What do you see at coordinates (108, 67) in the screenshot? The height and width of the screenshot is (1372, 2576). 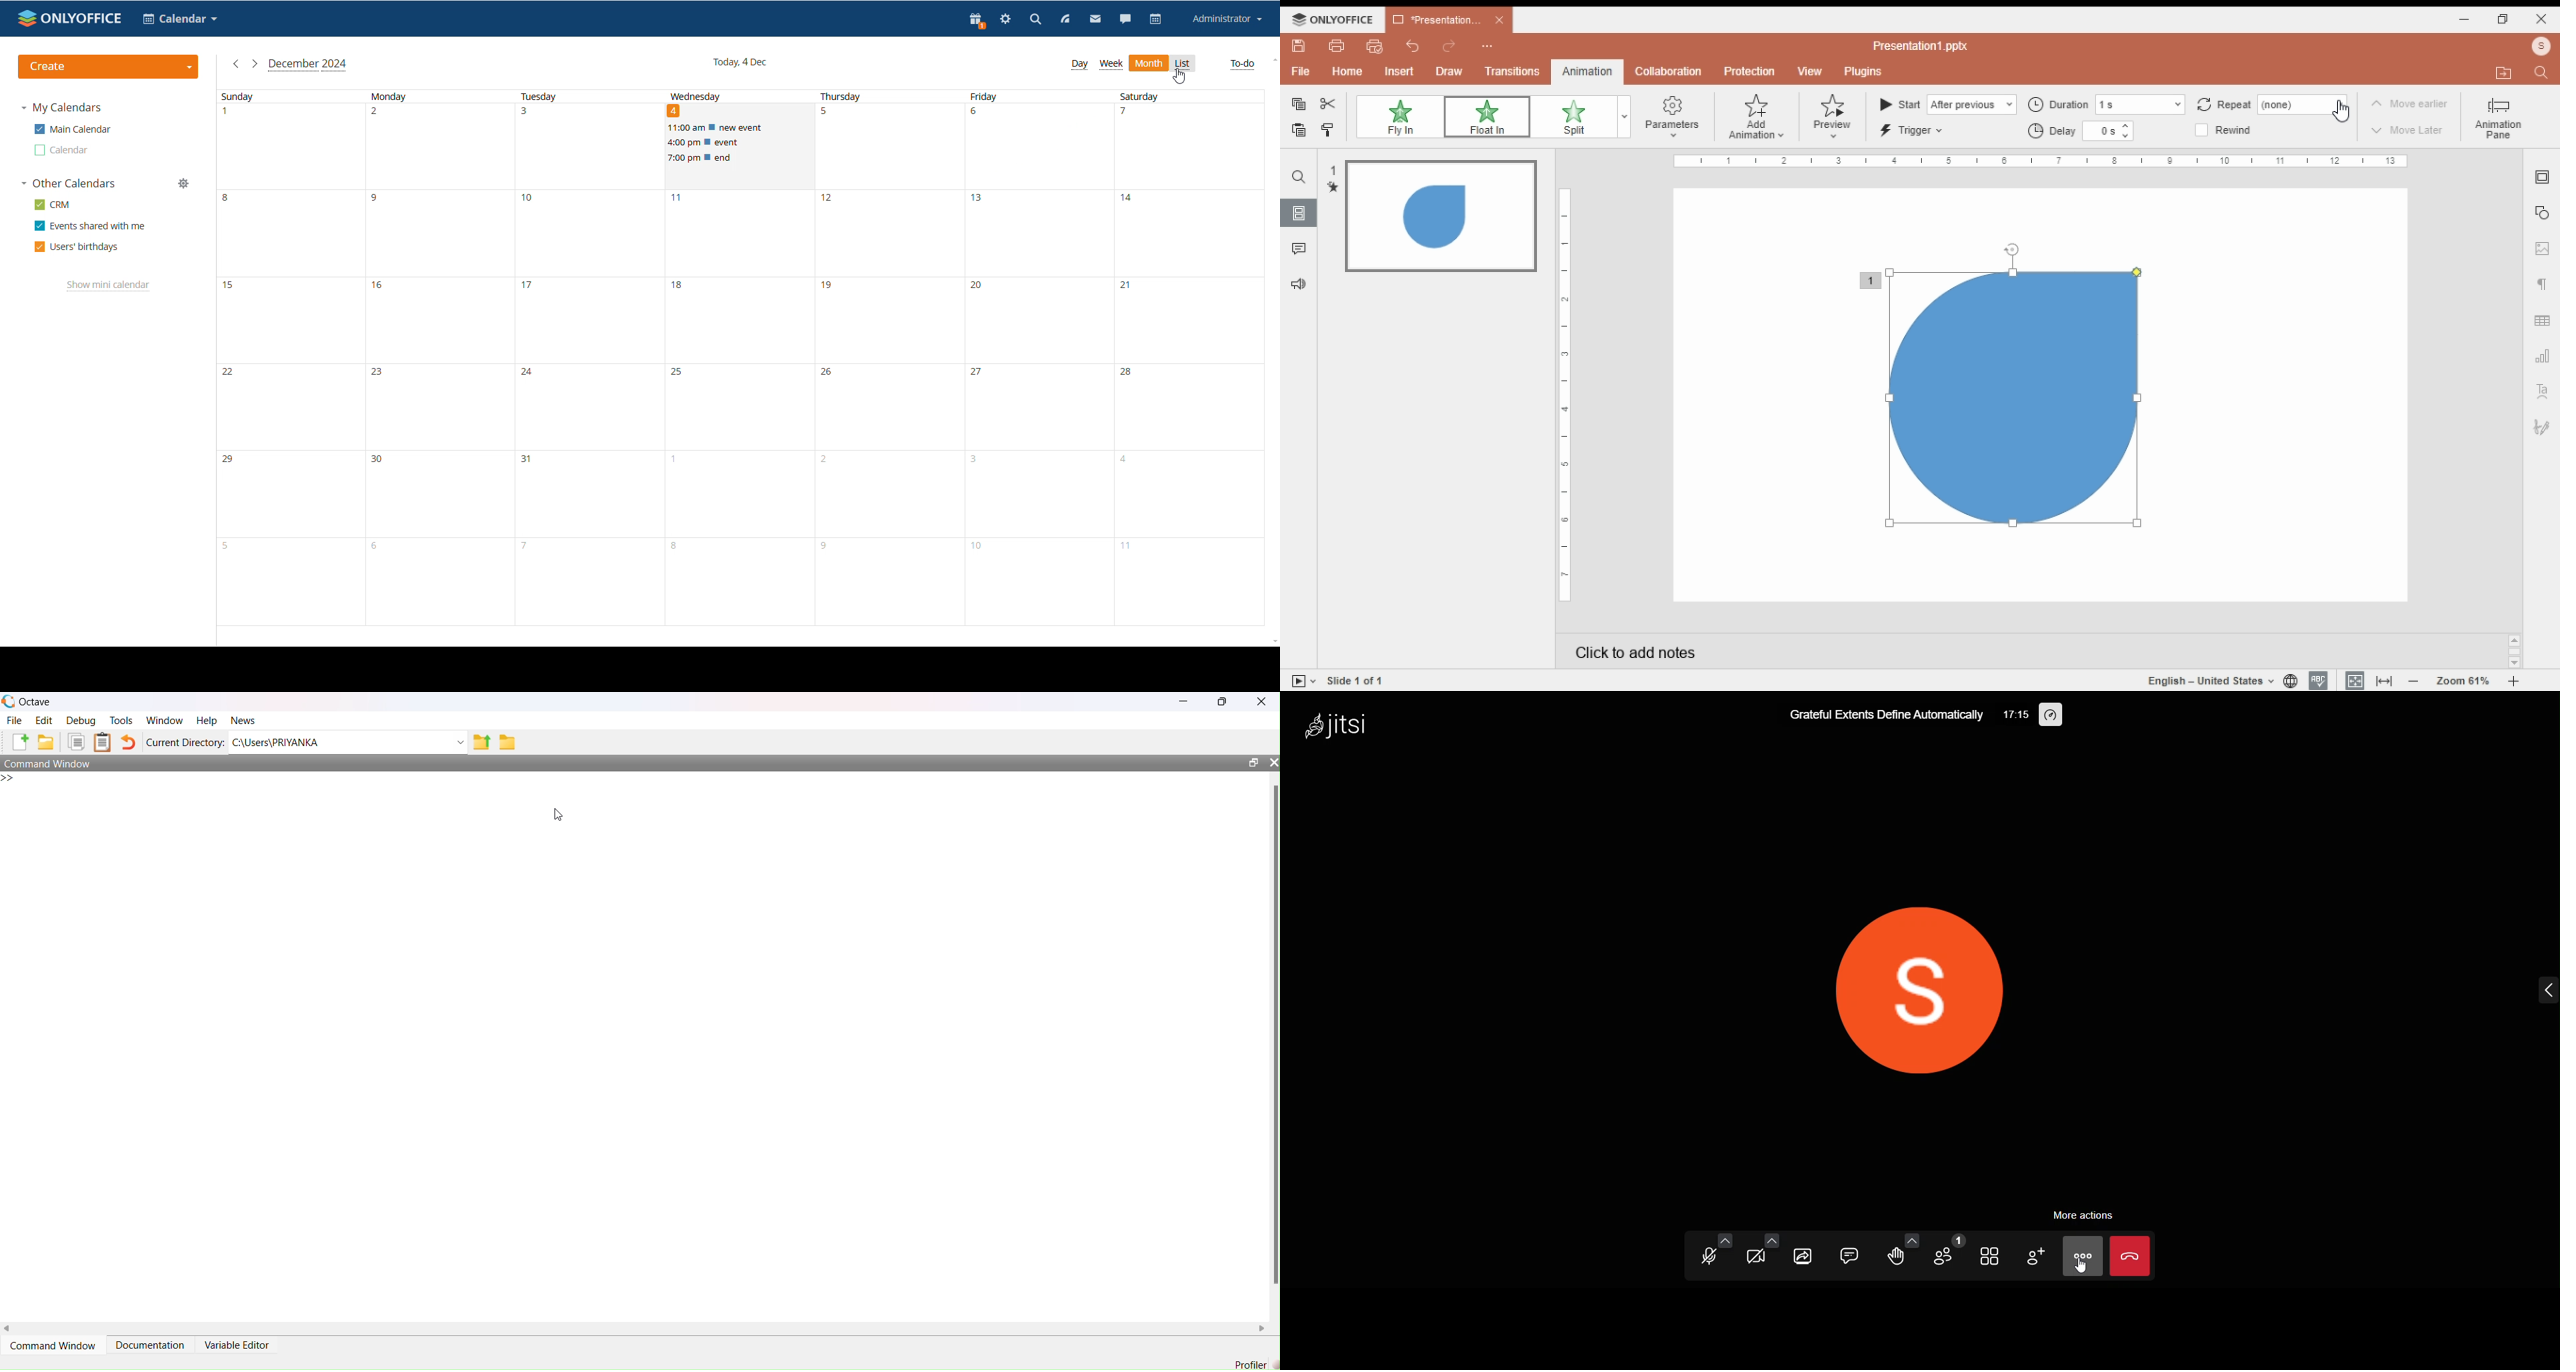 I see `create` at bounding box center [108, 67].